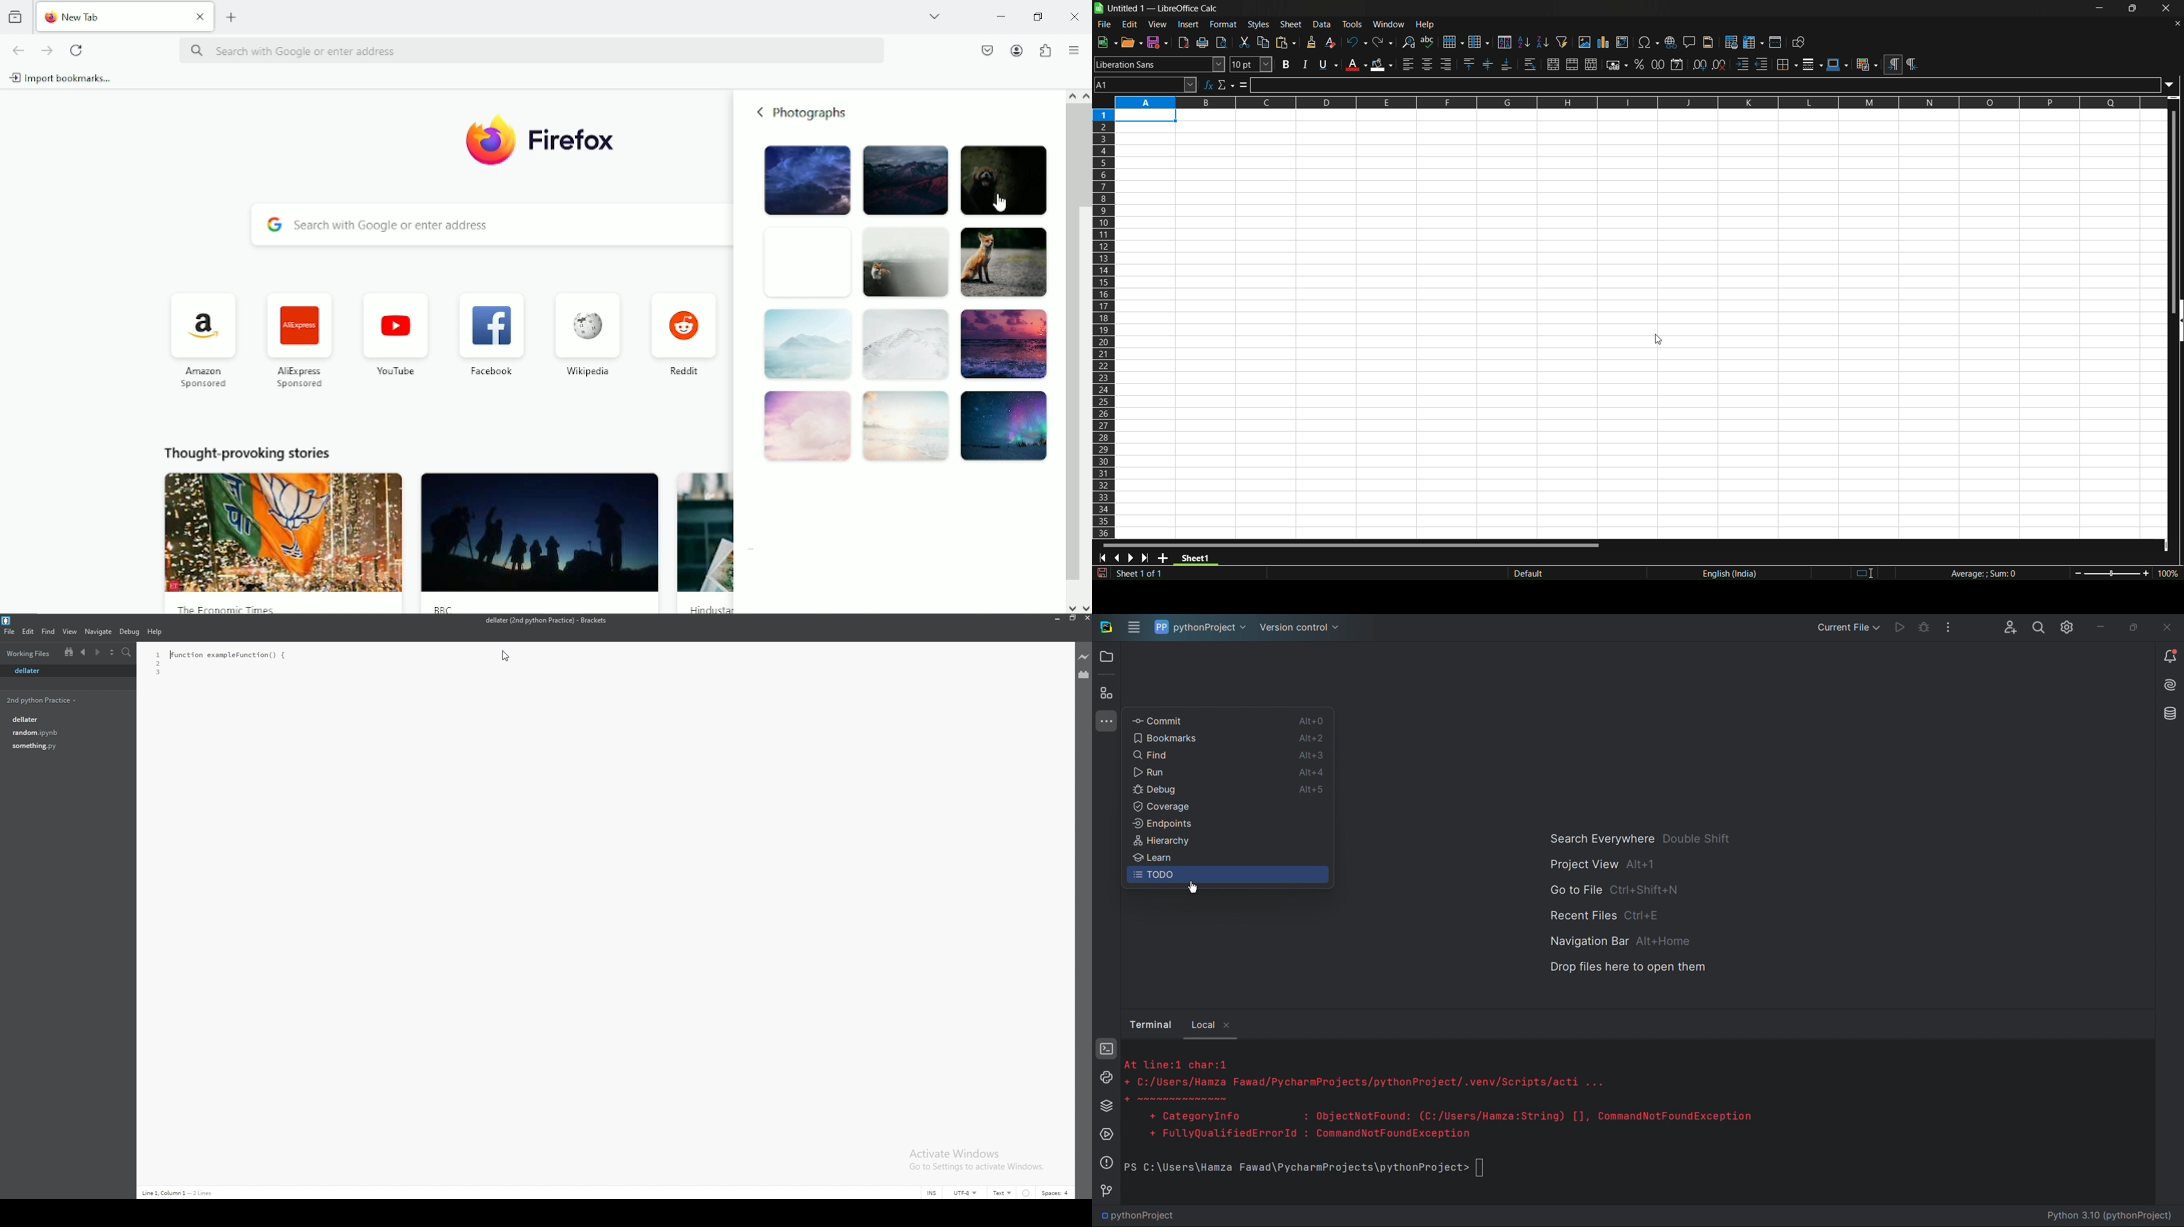 Image resolution: width=2184 pixels, height=1232 pixels. What do you see at coordinates (1504, 42) in the screenshot?
I see `sort` at bounding box center [1504, 42].